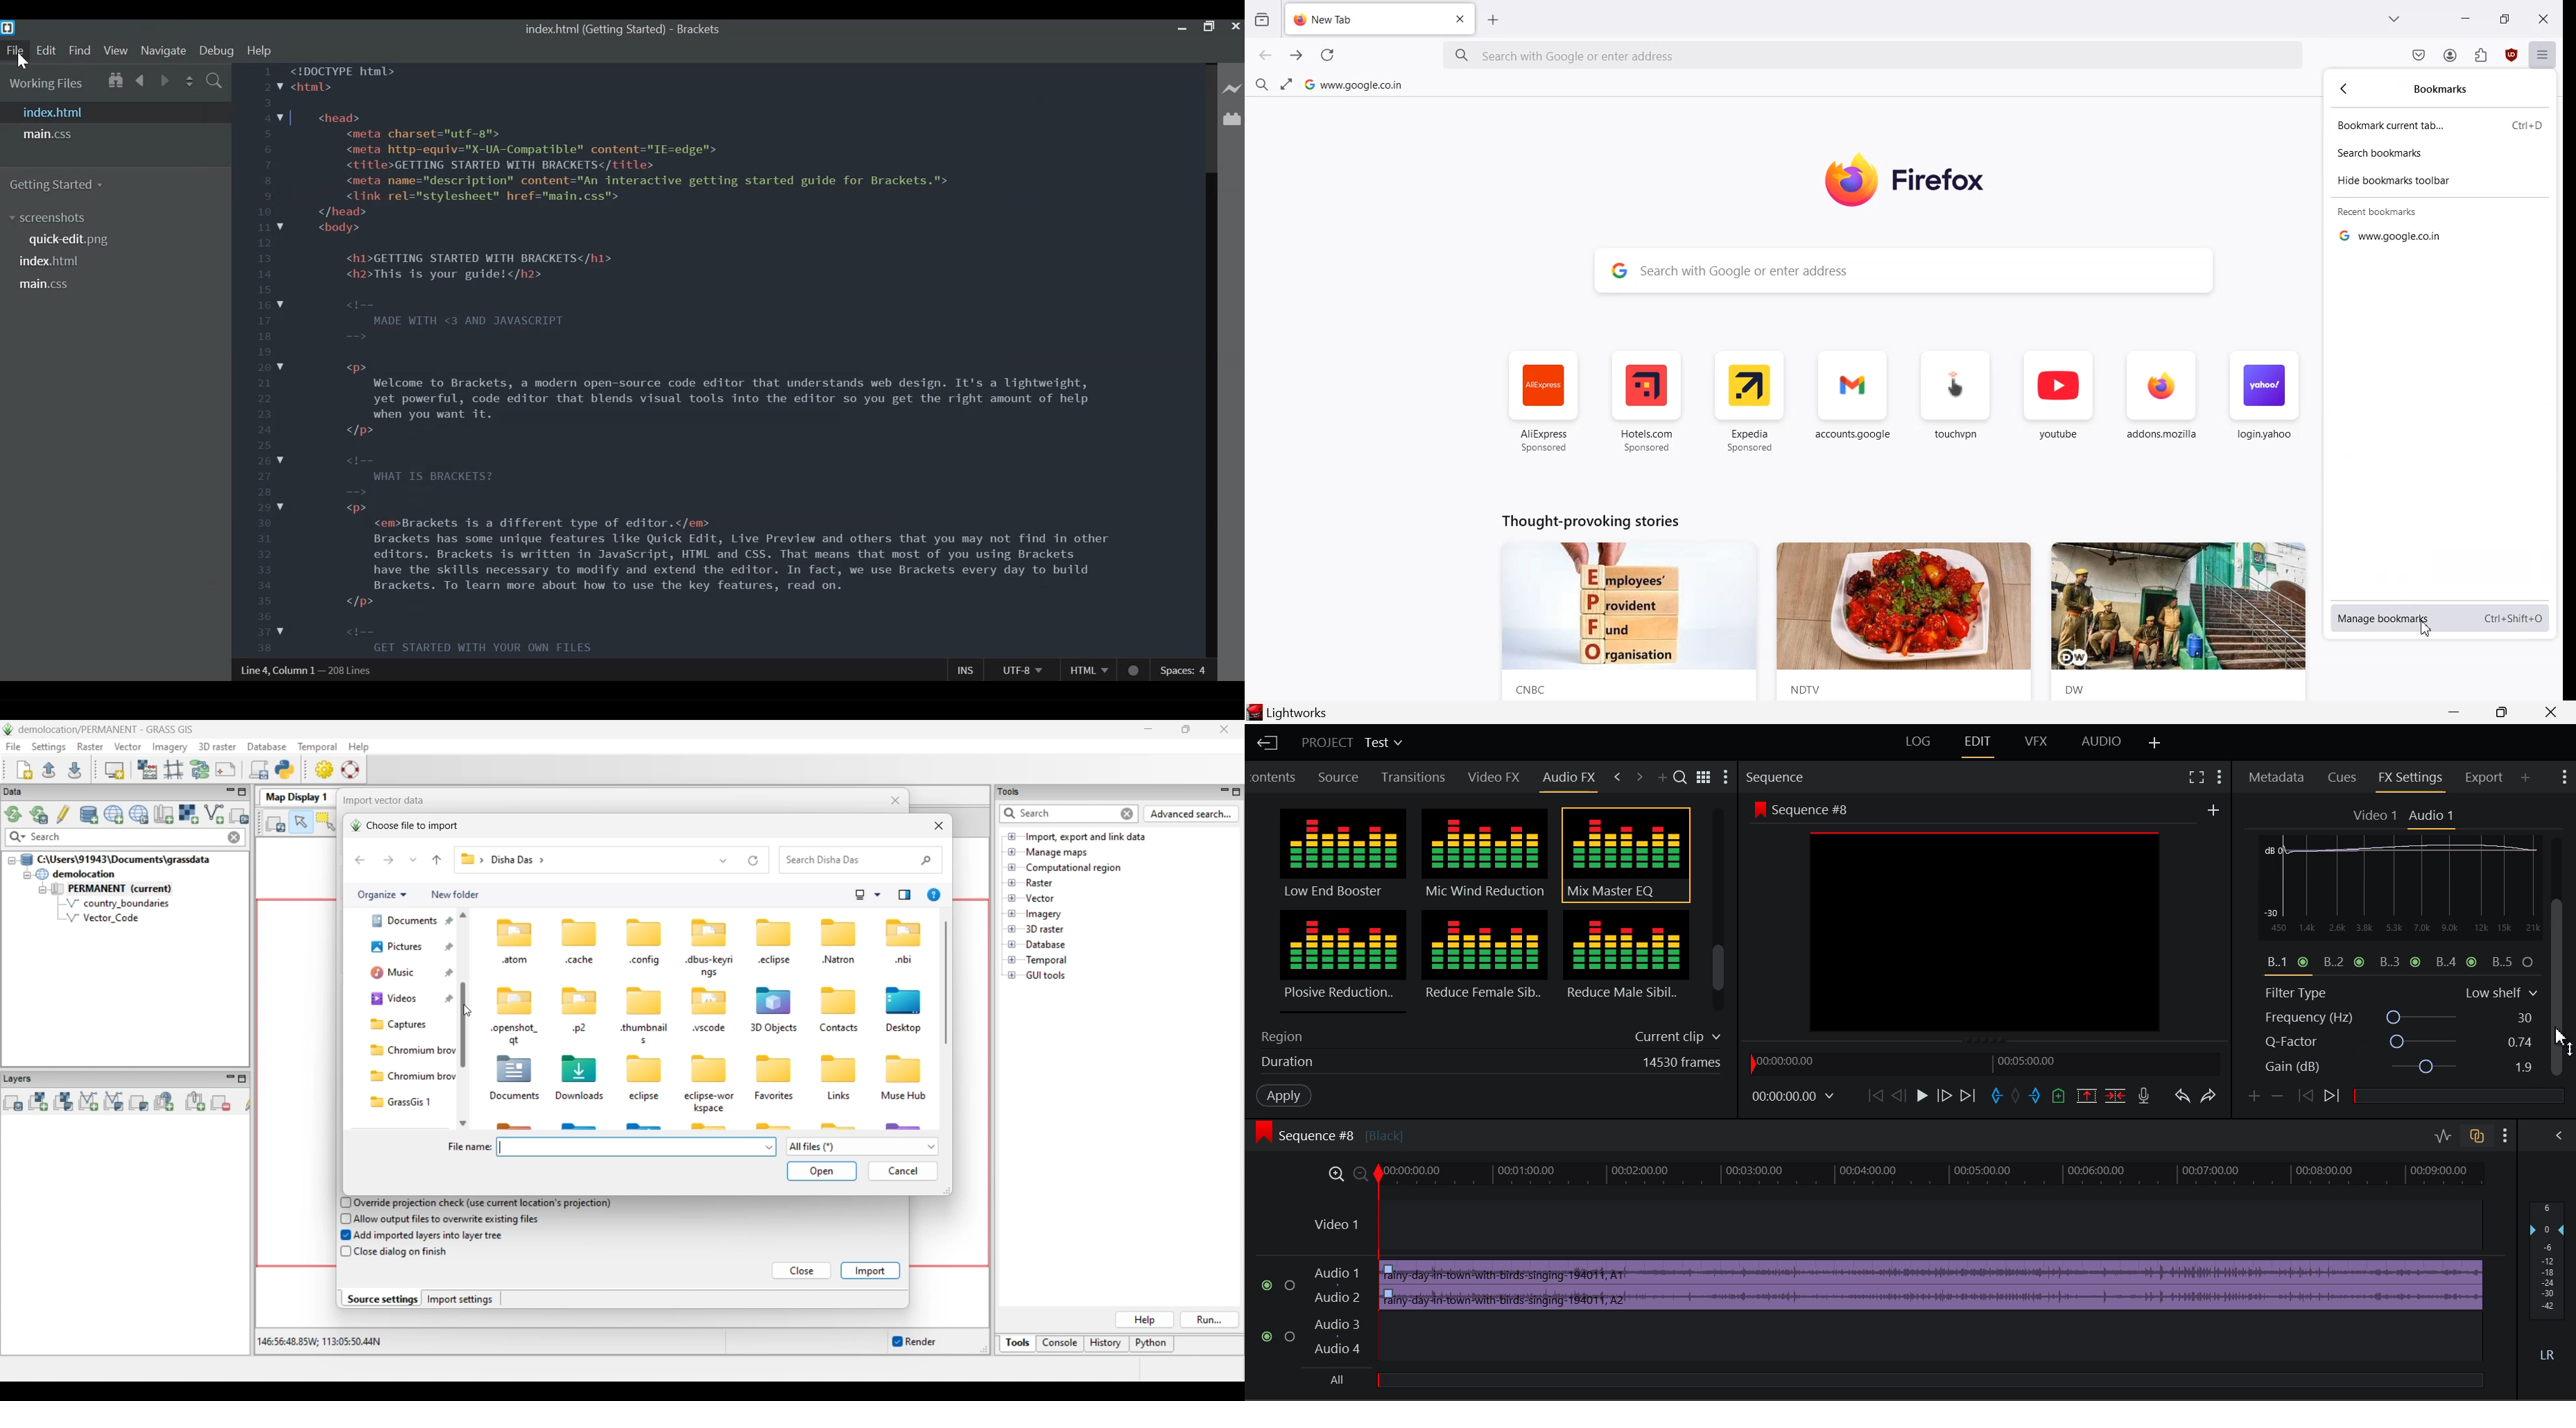  I want to click on Show Settings, so click(2563, 775).